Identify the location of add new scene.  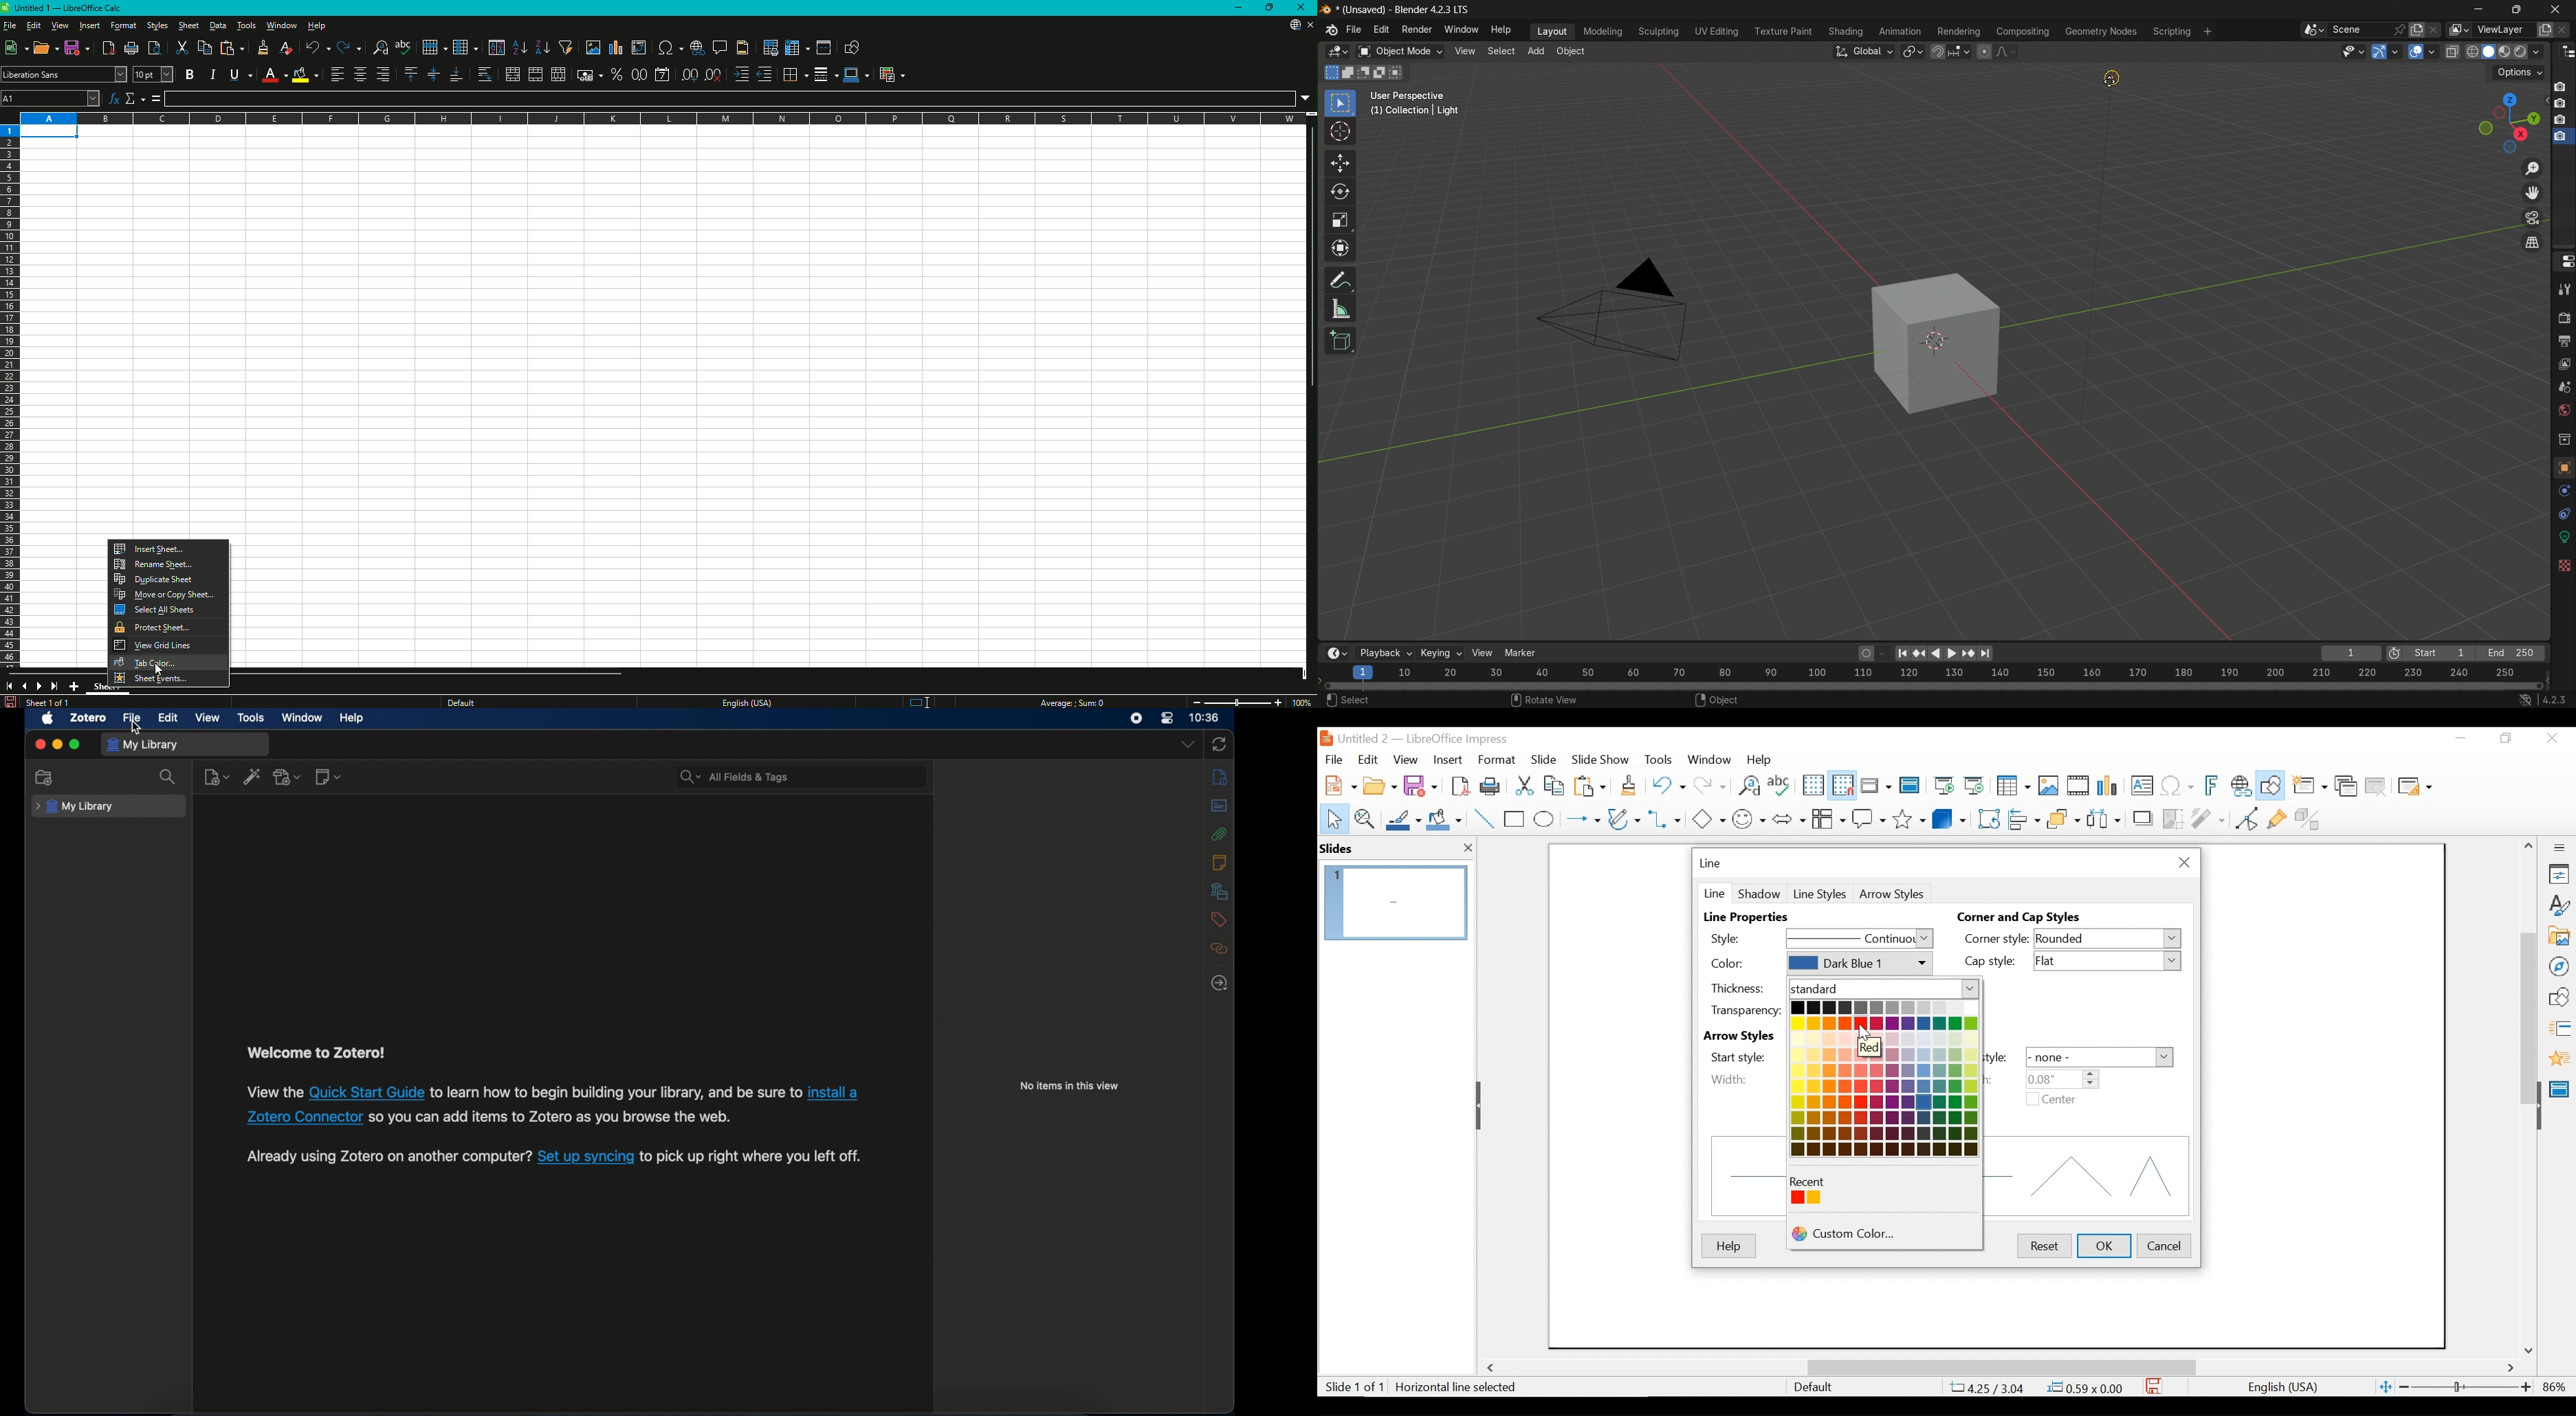
(2418, 30).